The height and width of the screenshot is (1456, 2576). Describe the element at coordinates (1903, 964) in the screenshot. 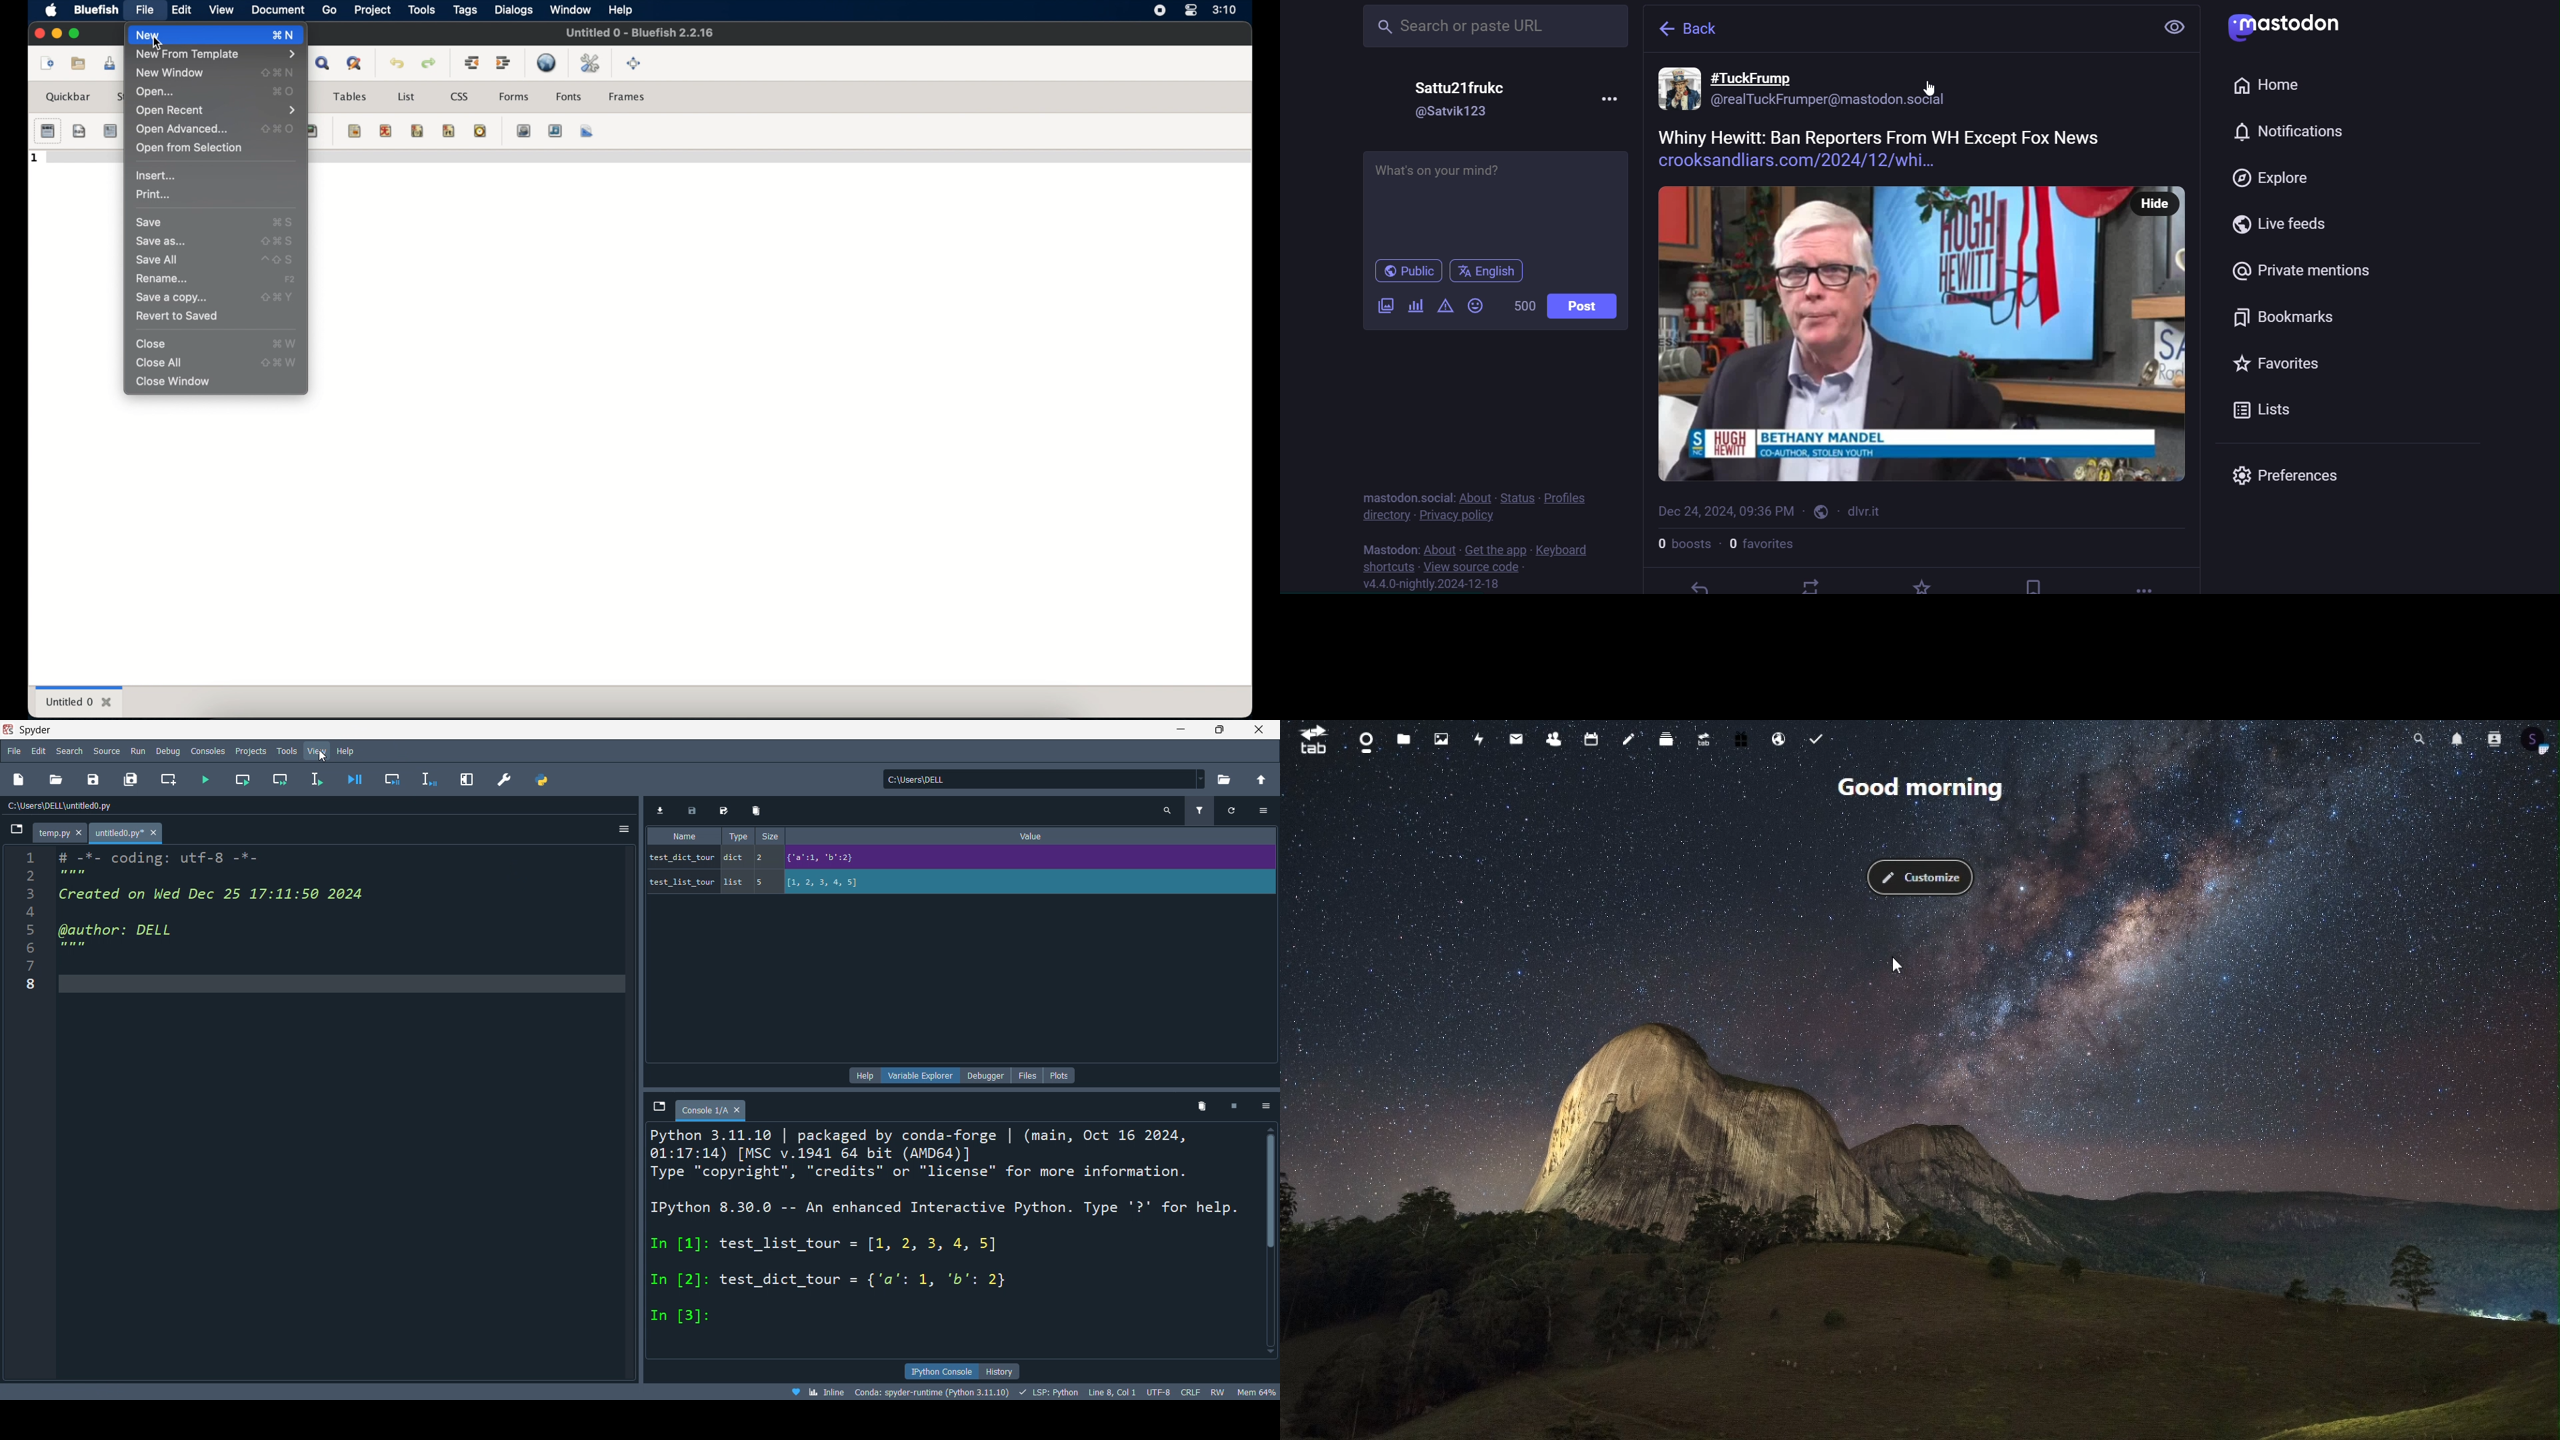

I see `mouse pointer` at that location.